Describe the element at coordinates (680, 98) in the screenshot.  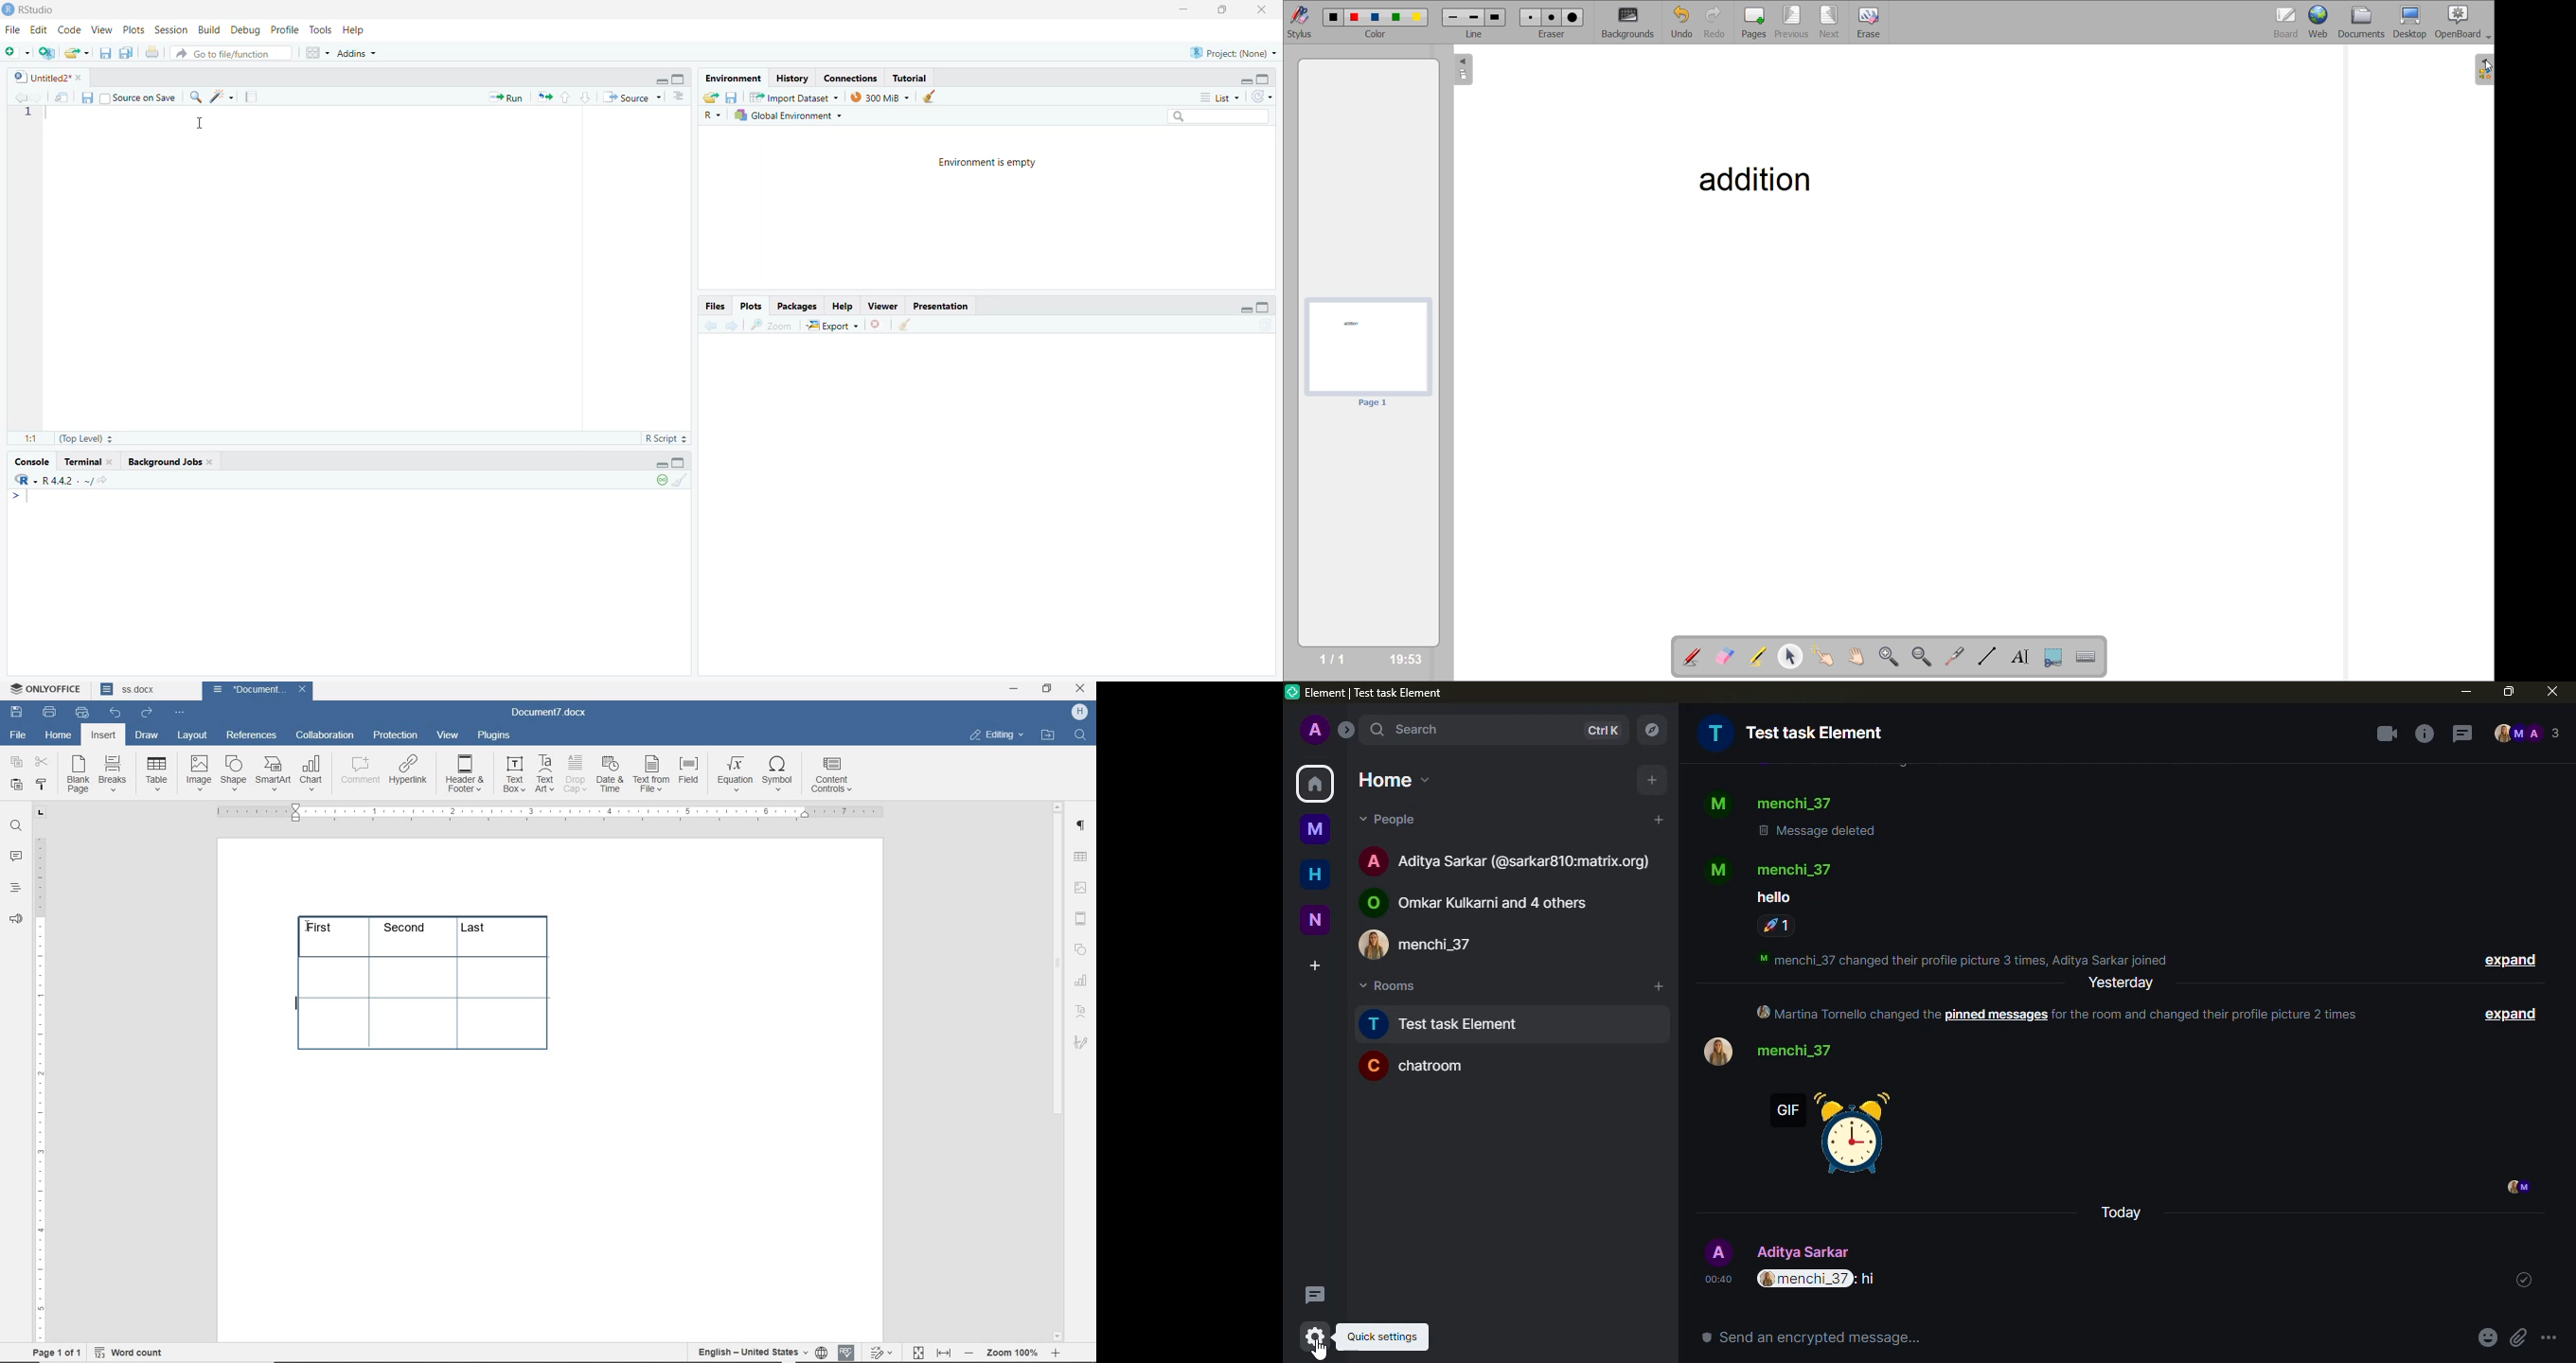
I see `show document outline` at that location.